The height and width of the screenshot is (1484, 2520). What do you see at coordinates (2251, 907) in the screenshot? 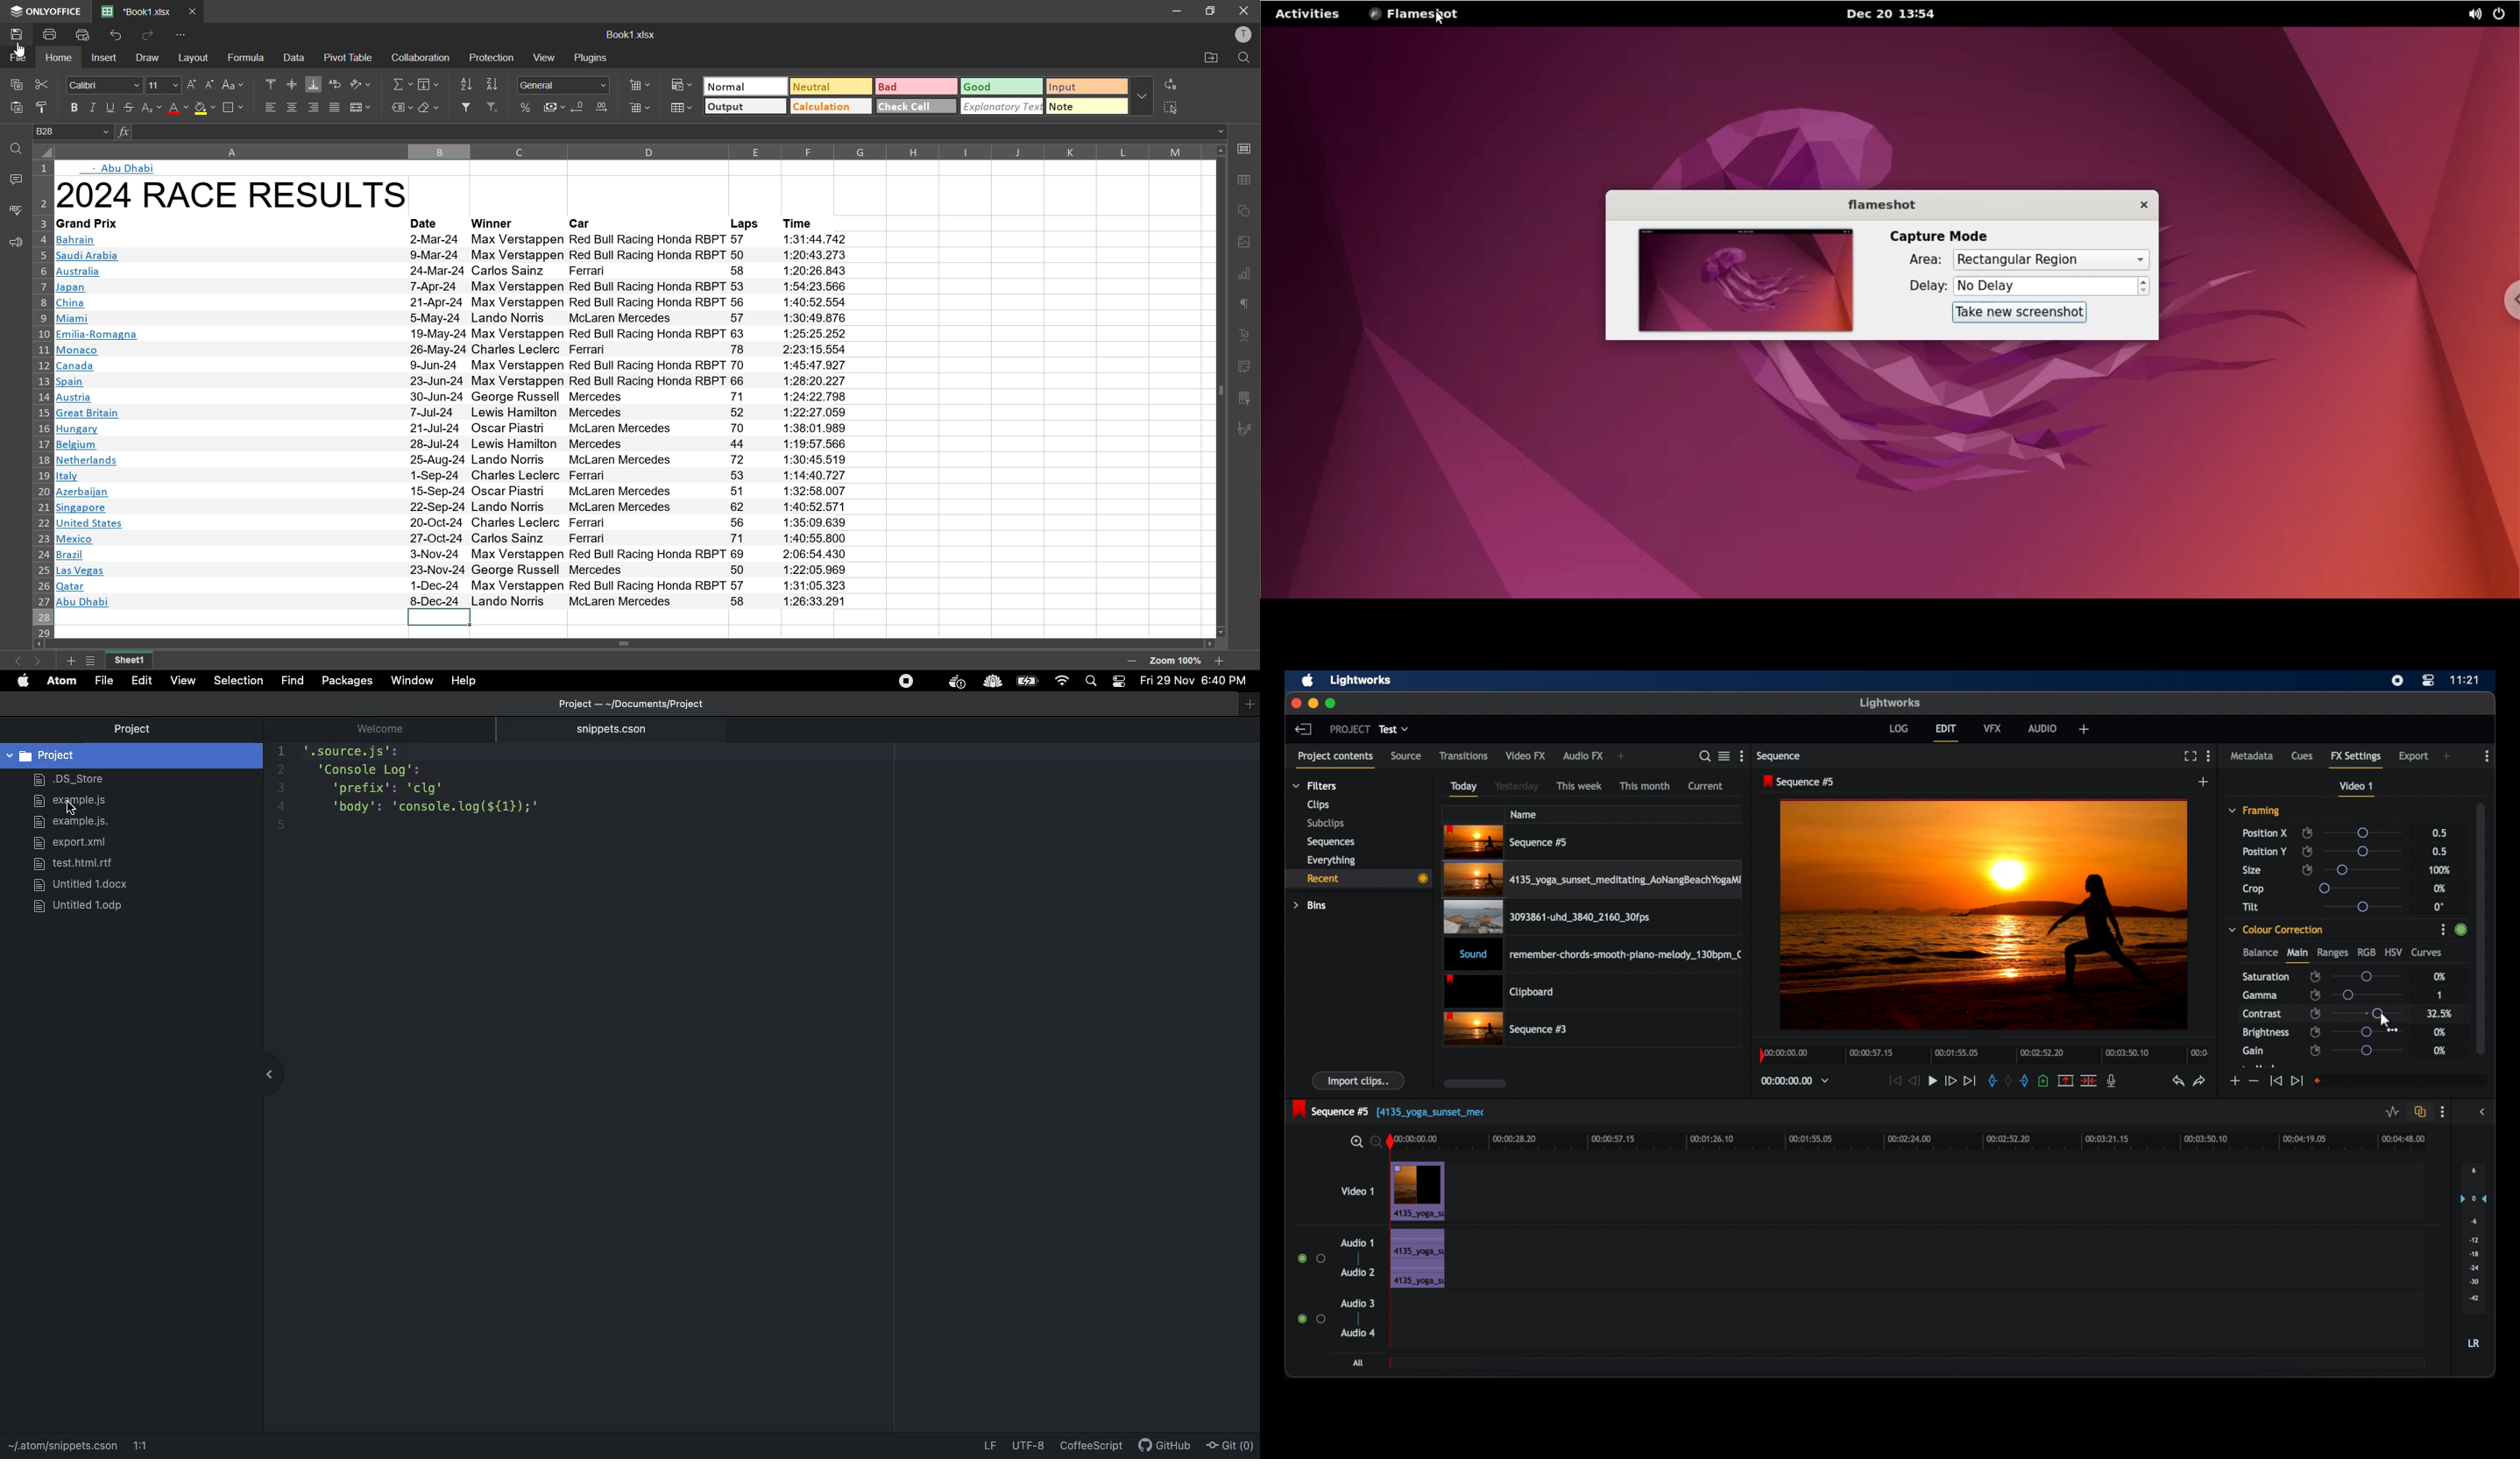
I see `tilt` at bounding box center [2251, 907].